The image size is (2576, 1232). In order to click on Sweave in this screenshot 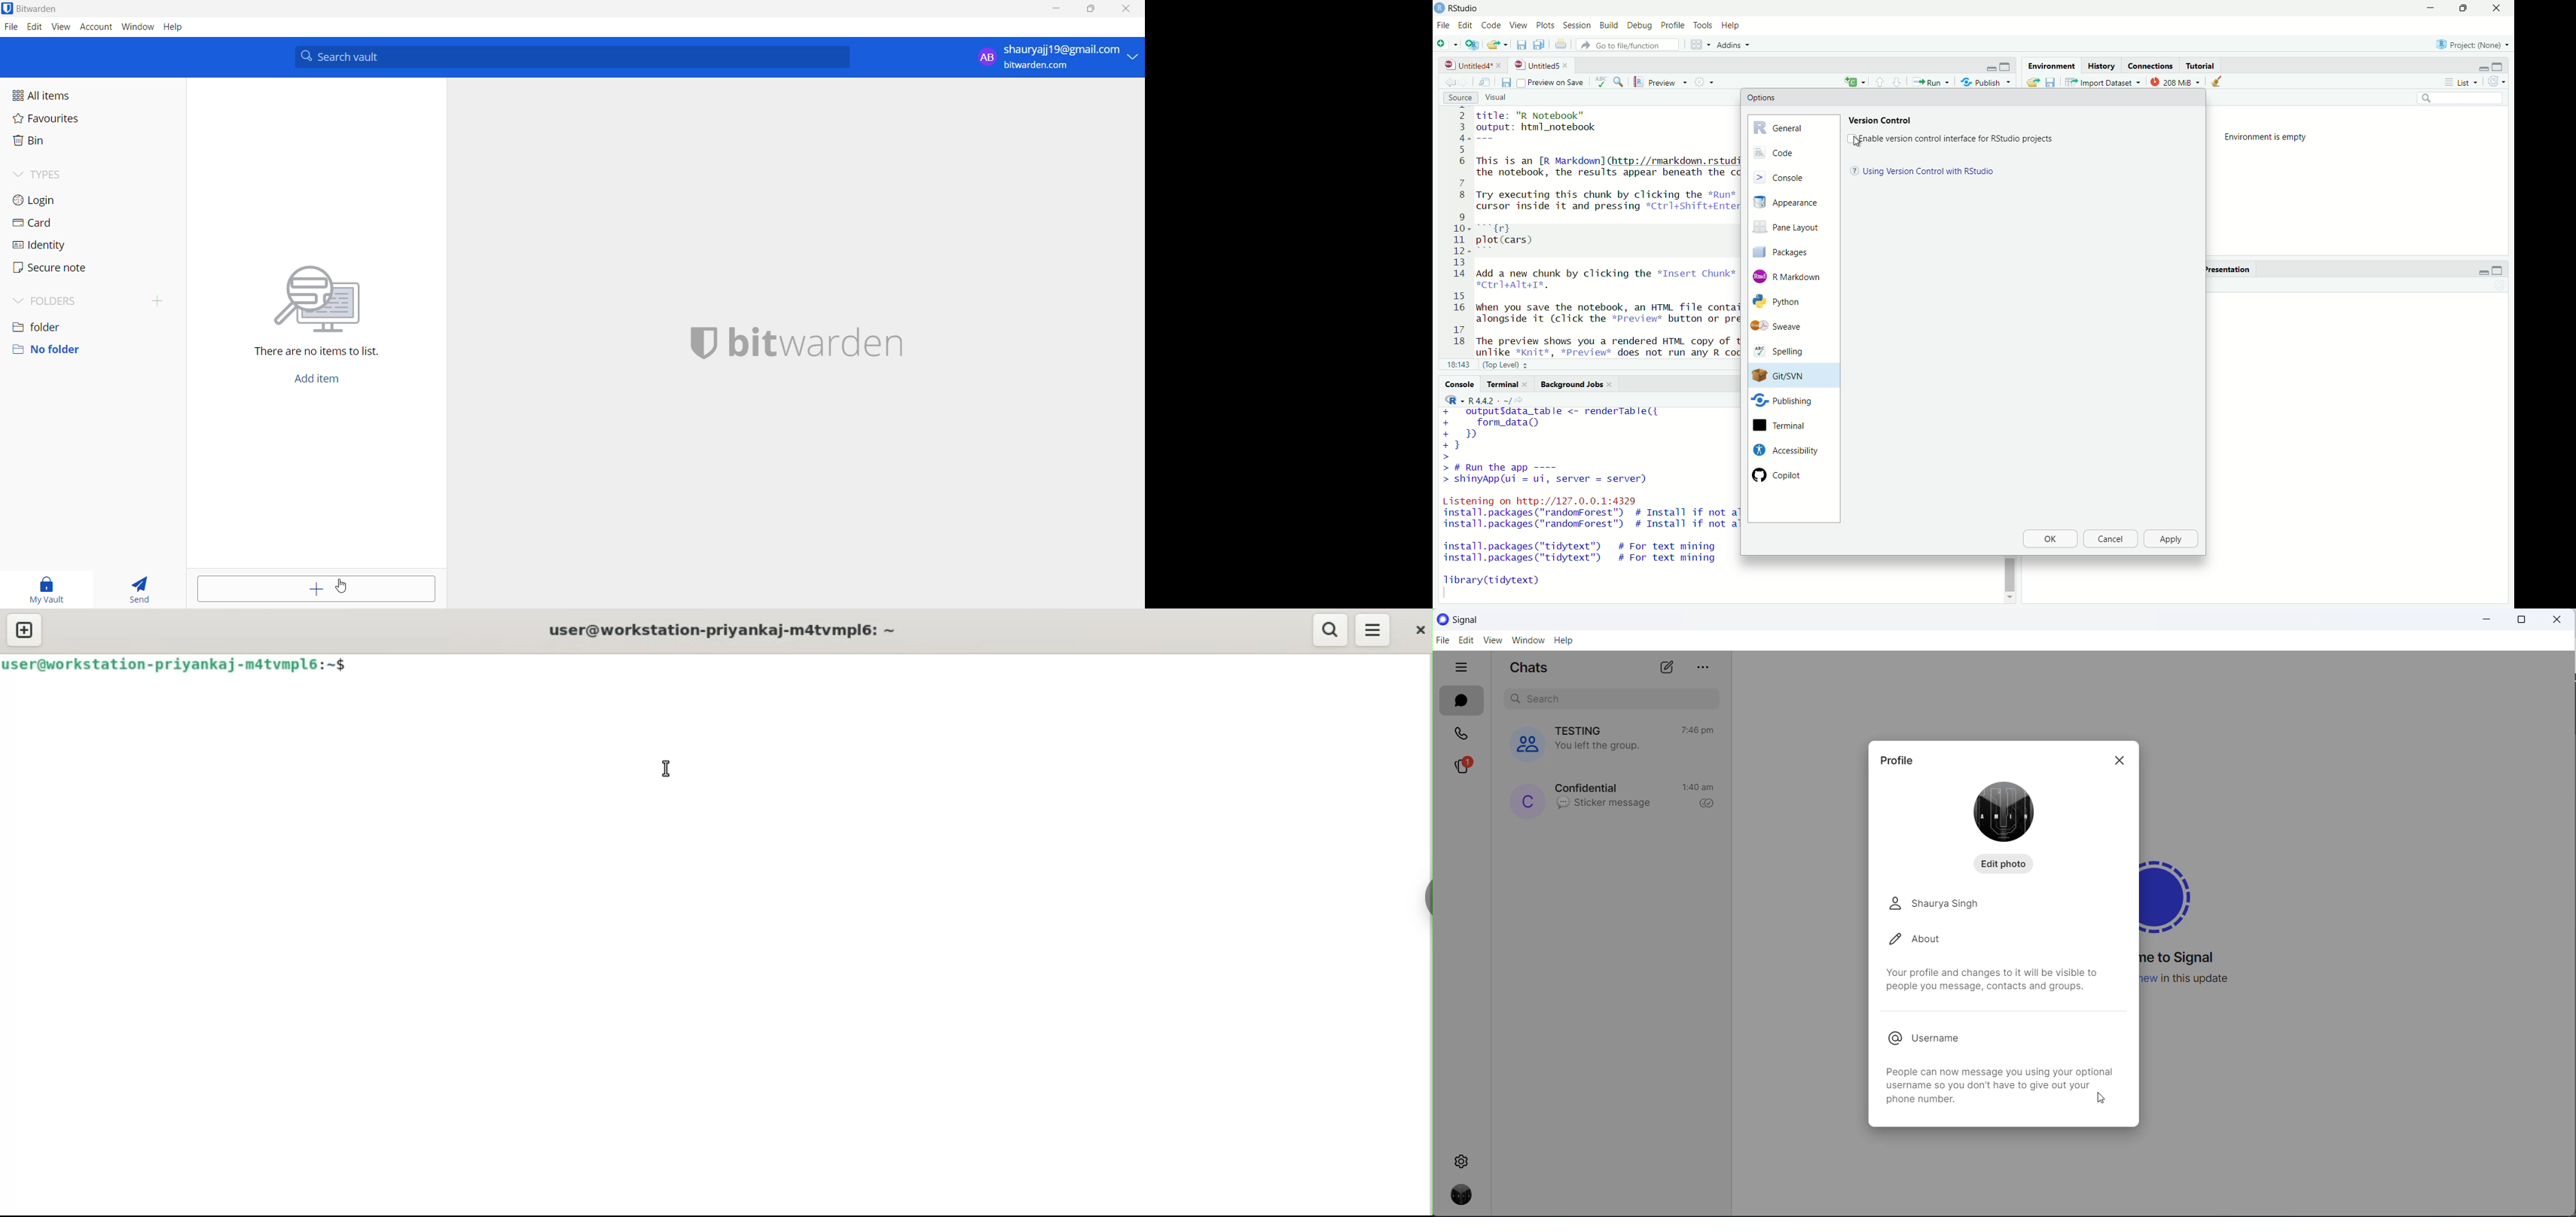, I will do `click(1784, 326)`.